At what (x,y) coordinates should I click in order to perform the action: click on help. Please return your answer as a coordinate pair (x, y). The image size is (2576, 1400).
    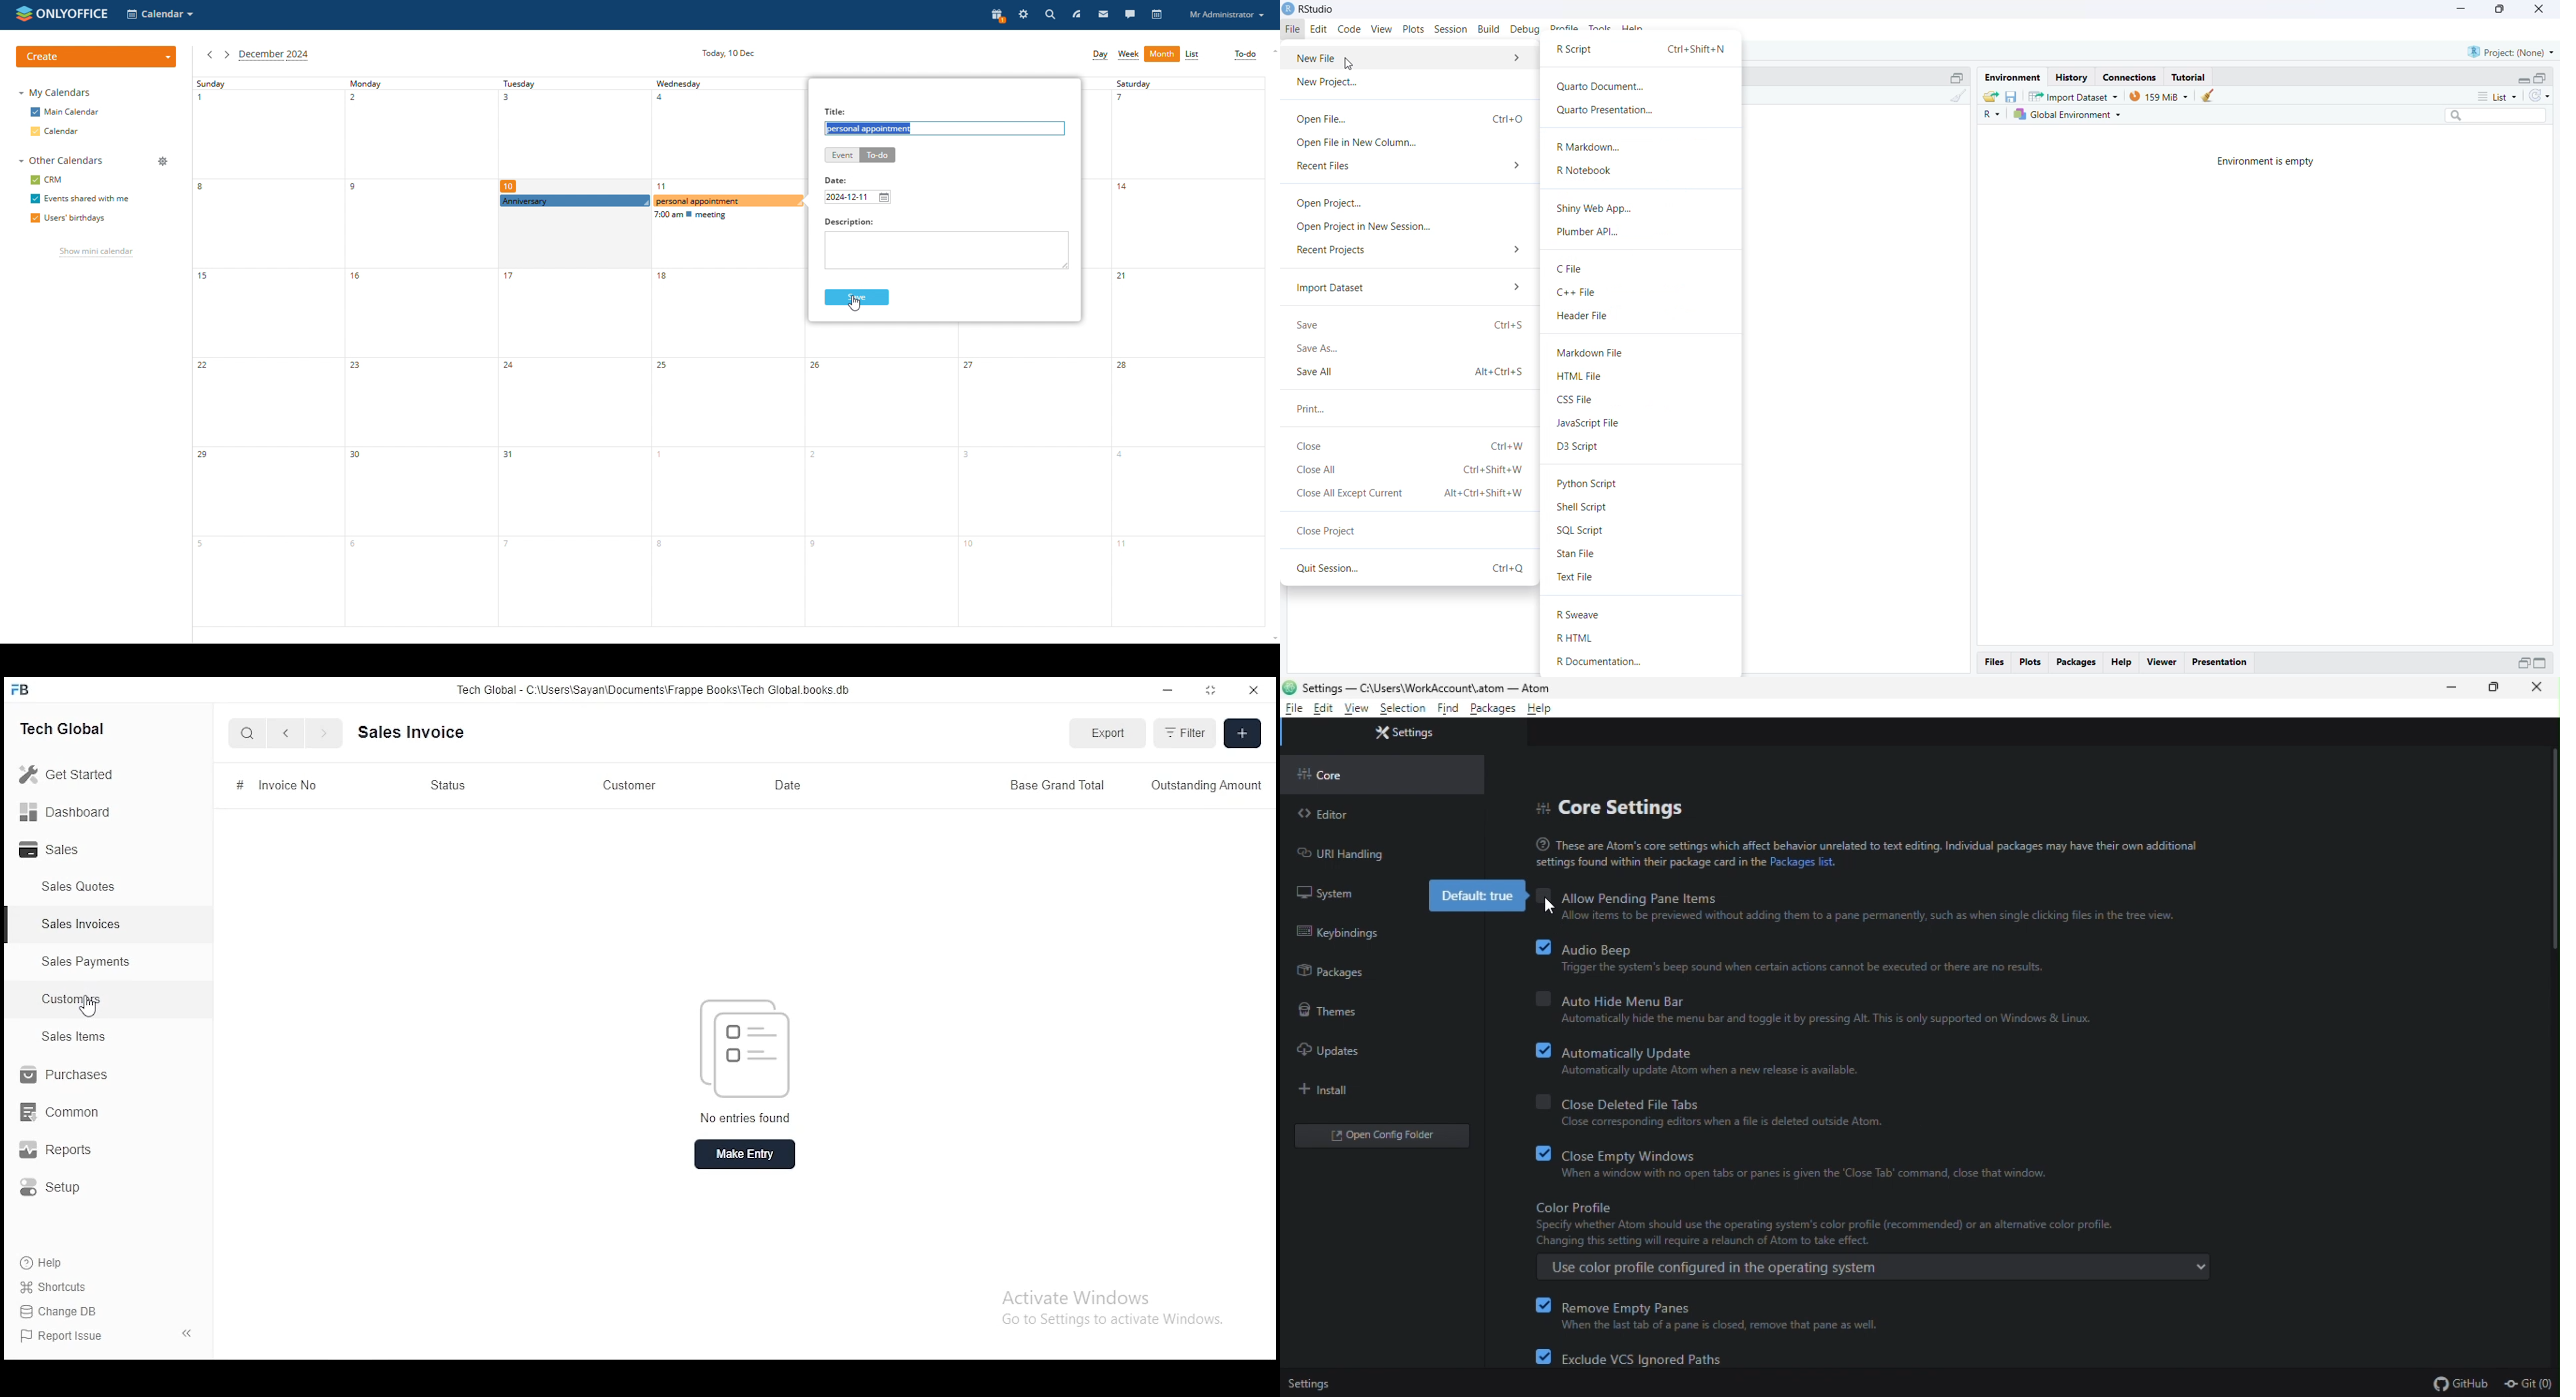
    Looking at the image, I should click on (2123, 661).